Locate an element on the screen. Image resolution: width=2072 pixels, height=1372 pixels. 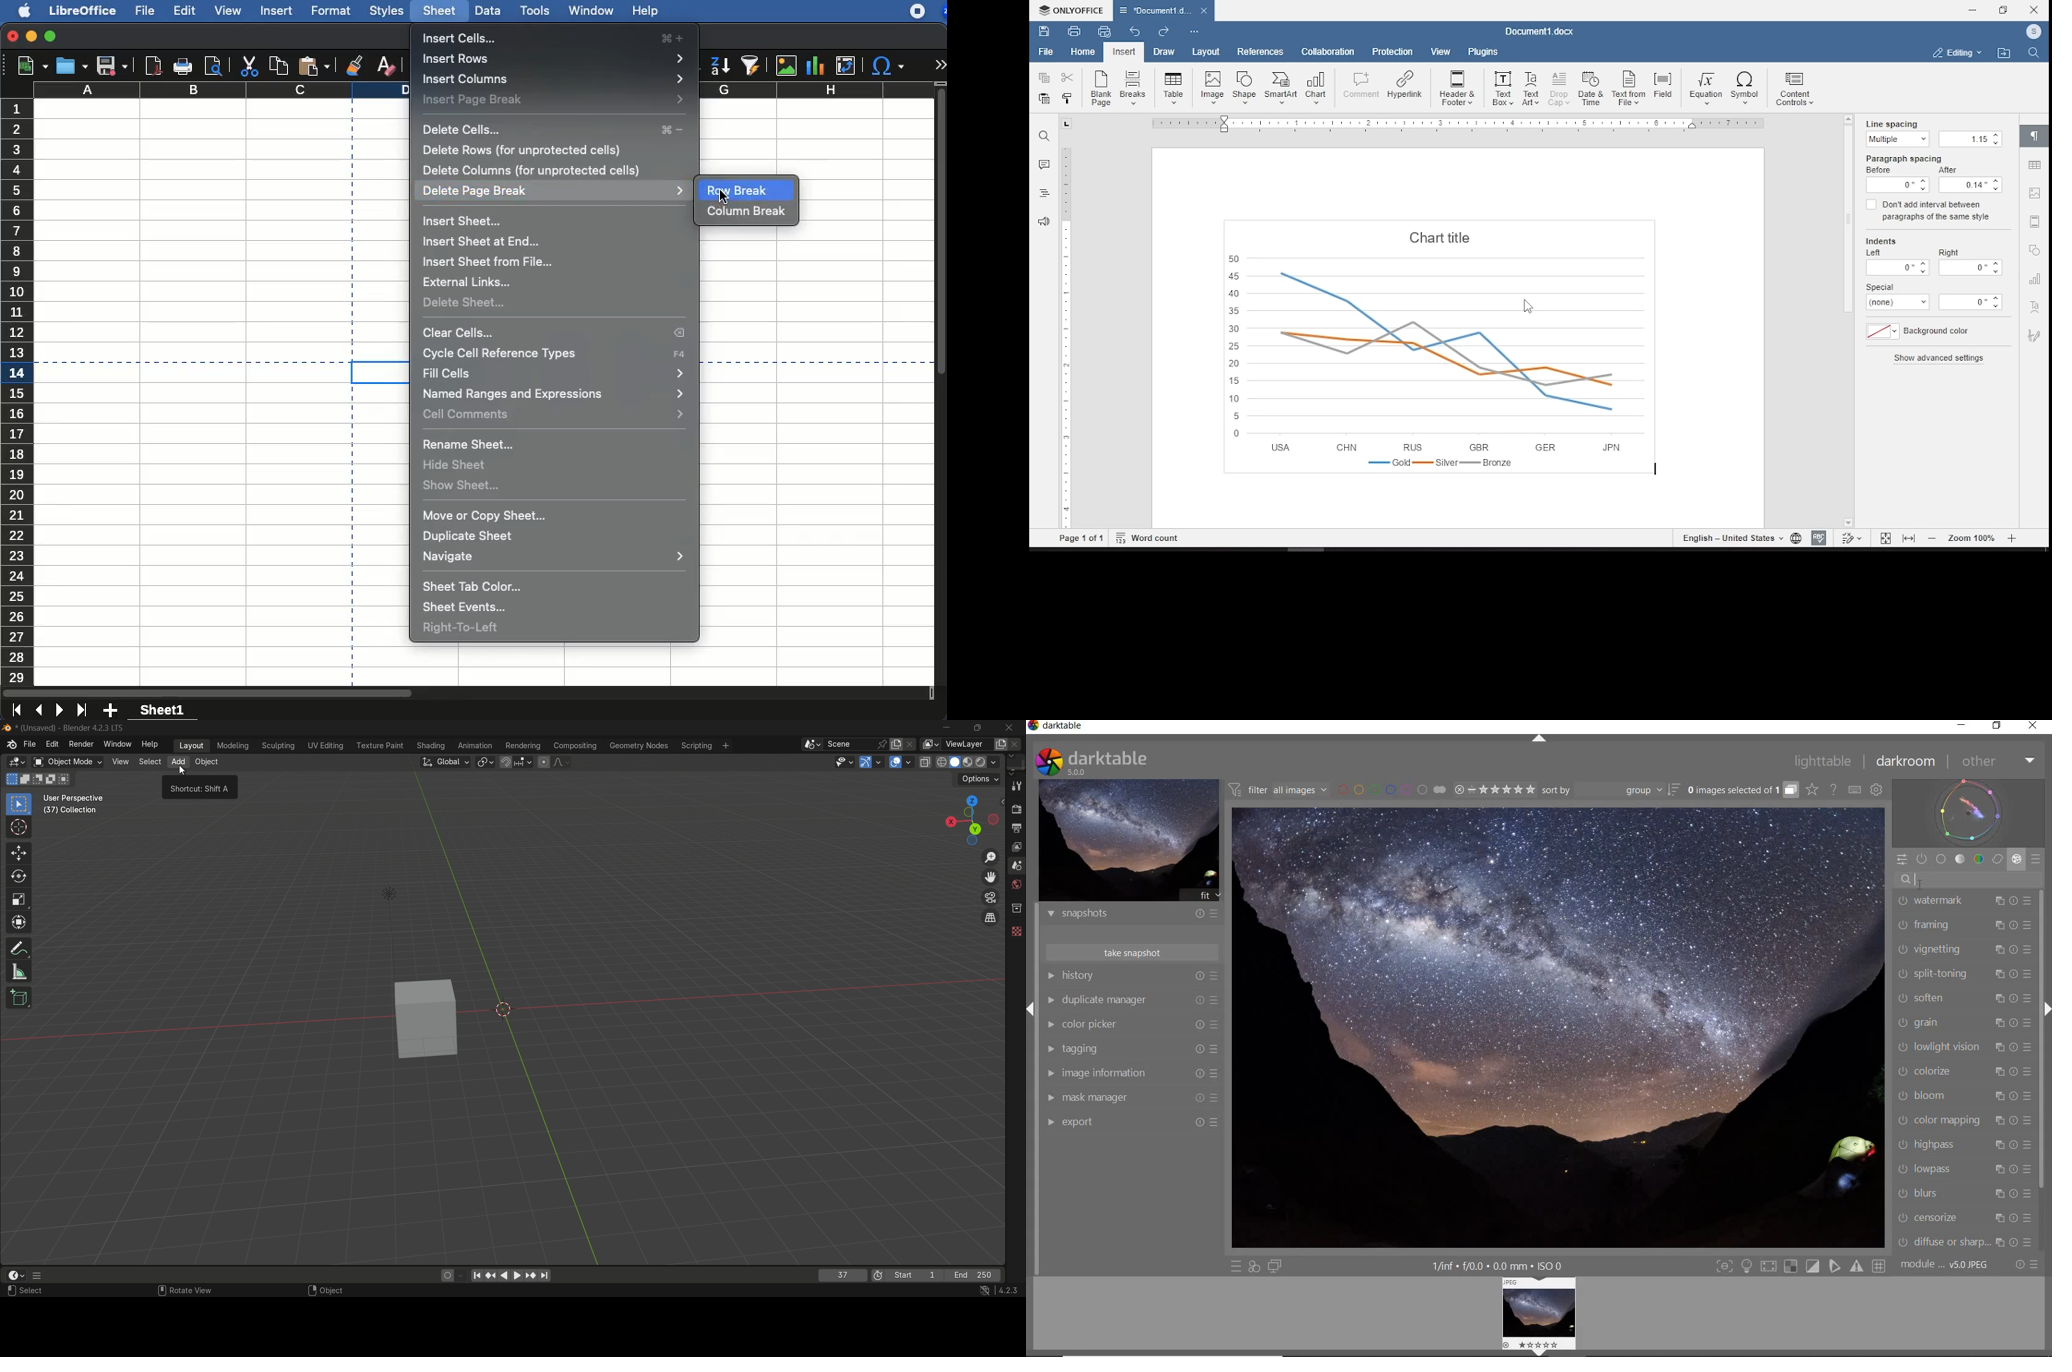
WATERMARK is located at coordinates (1932, 900).